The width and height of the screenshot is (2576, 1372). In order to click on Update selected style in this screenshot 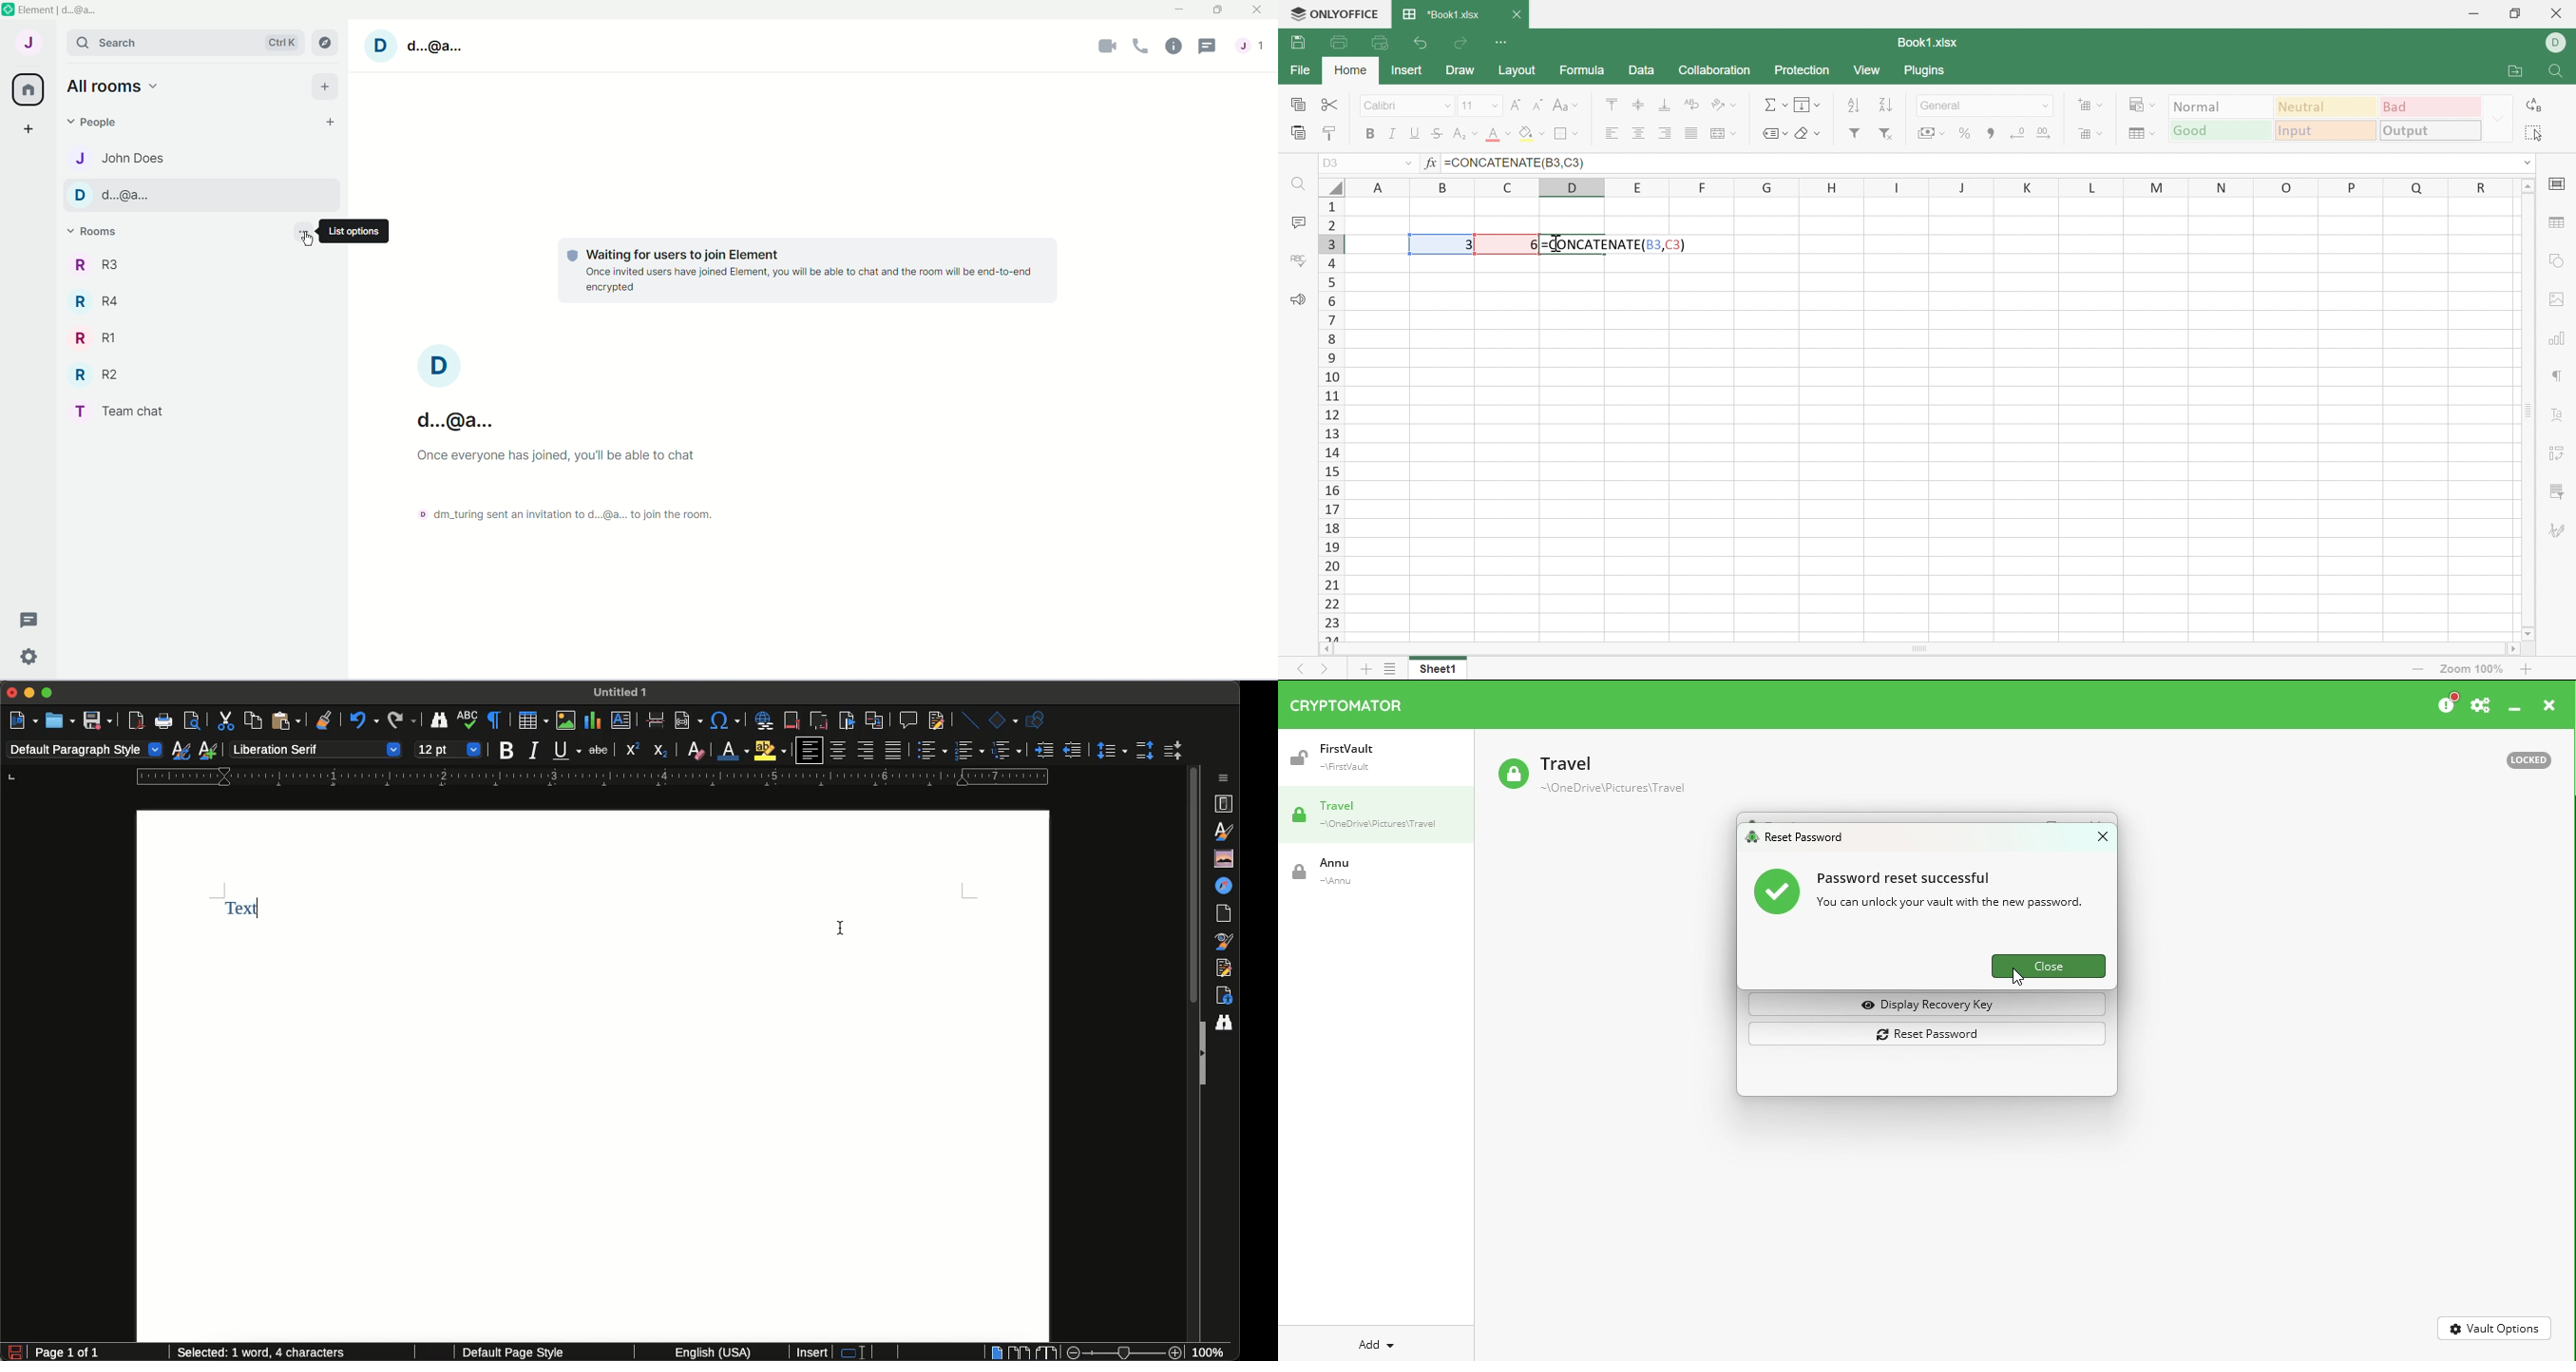, I will do `click(182, 750)`.